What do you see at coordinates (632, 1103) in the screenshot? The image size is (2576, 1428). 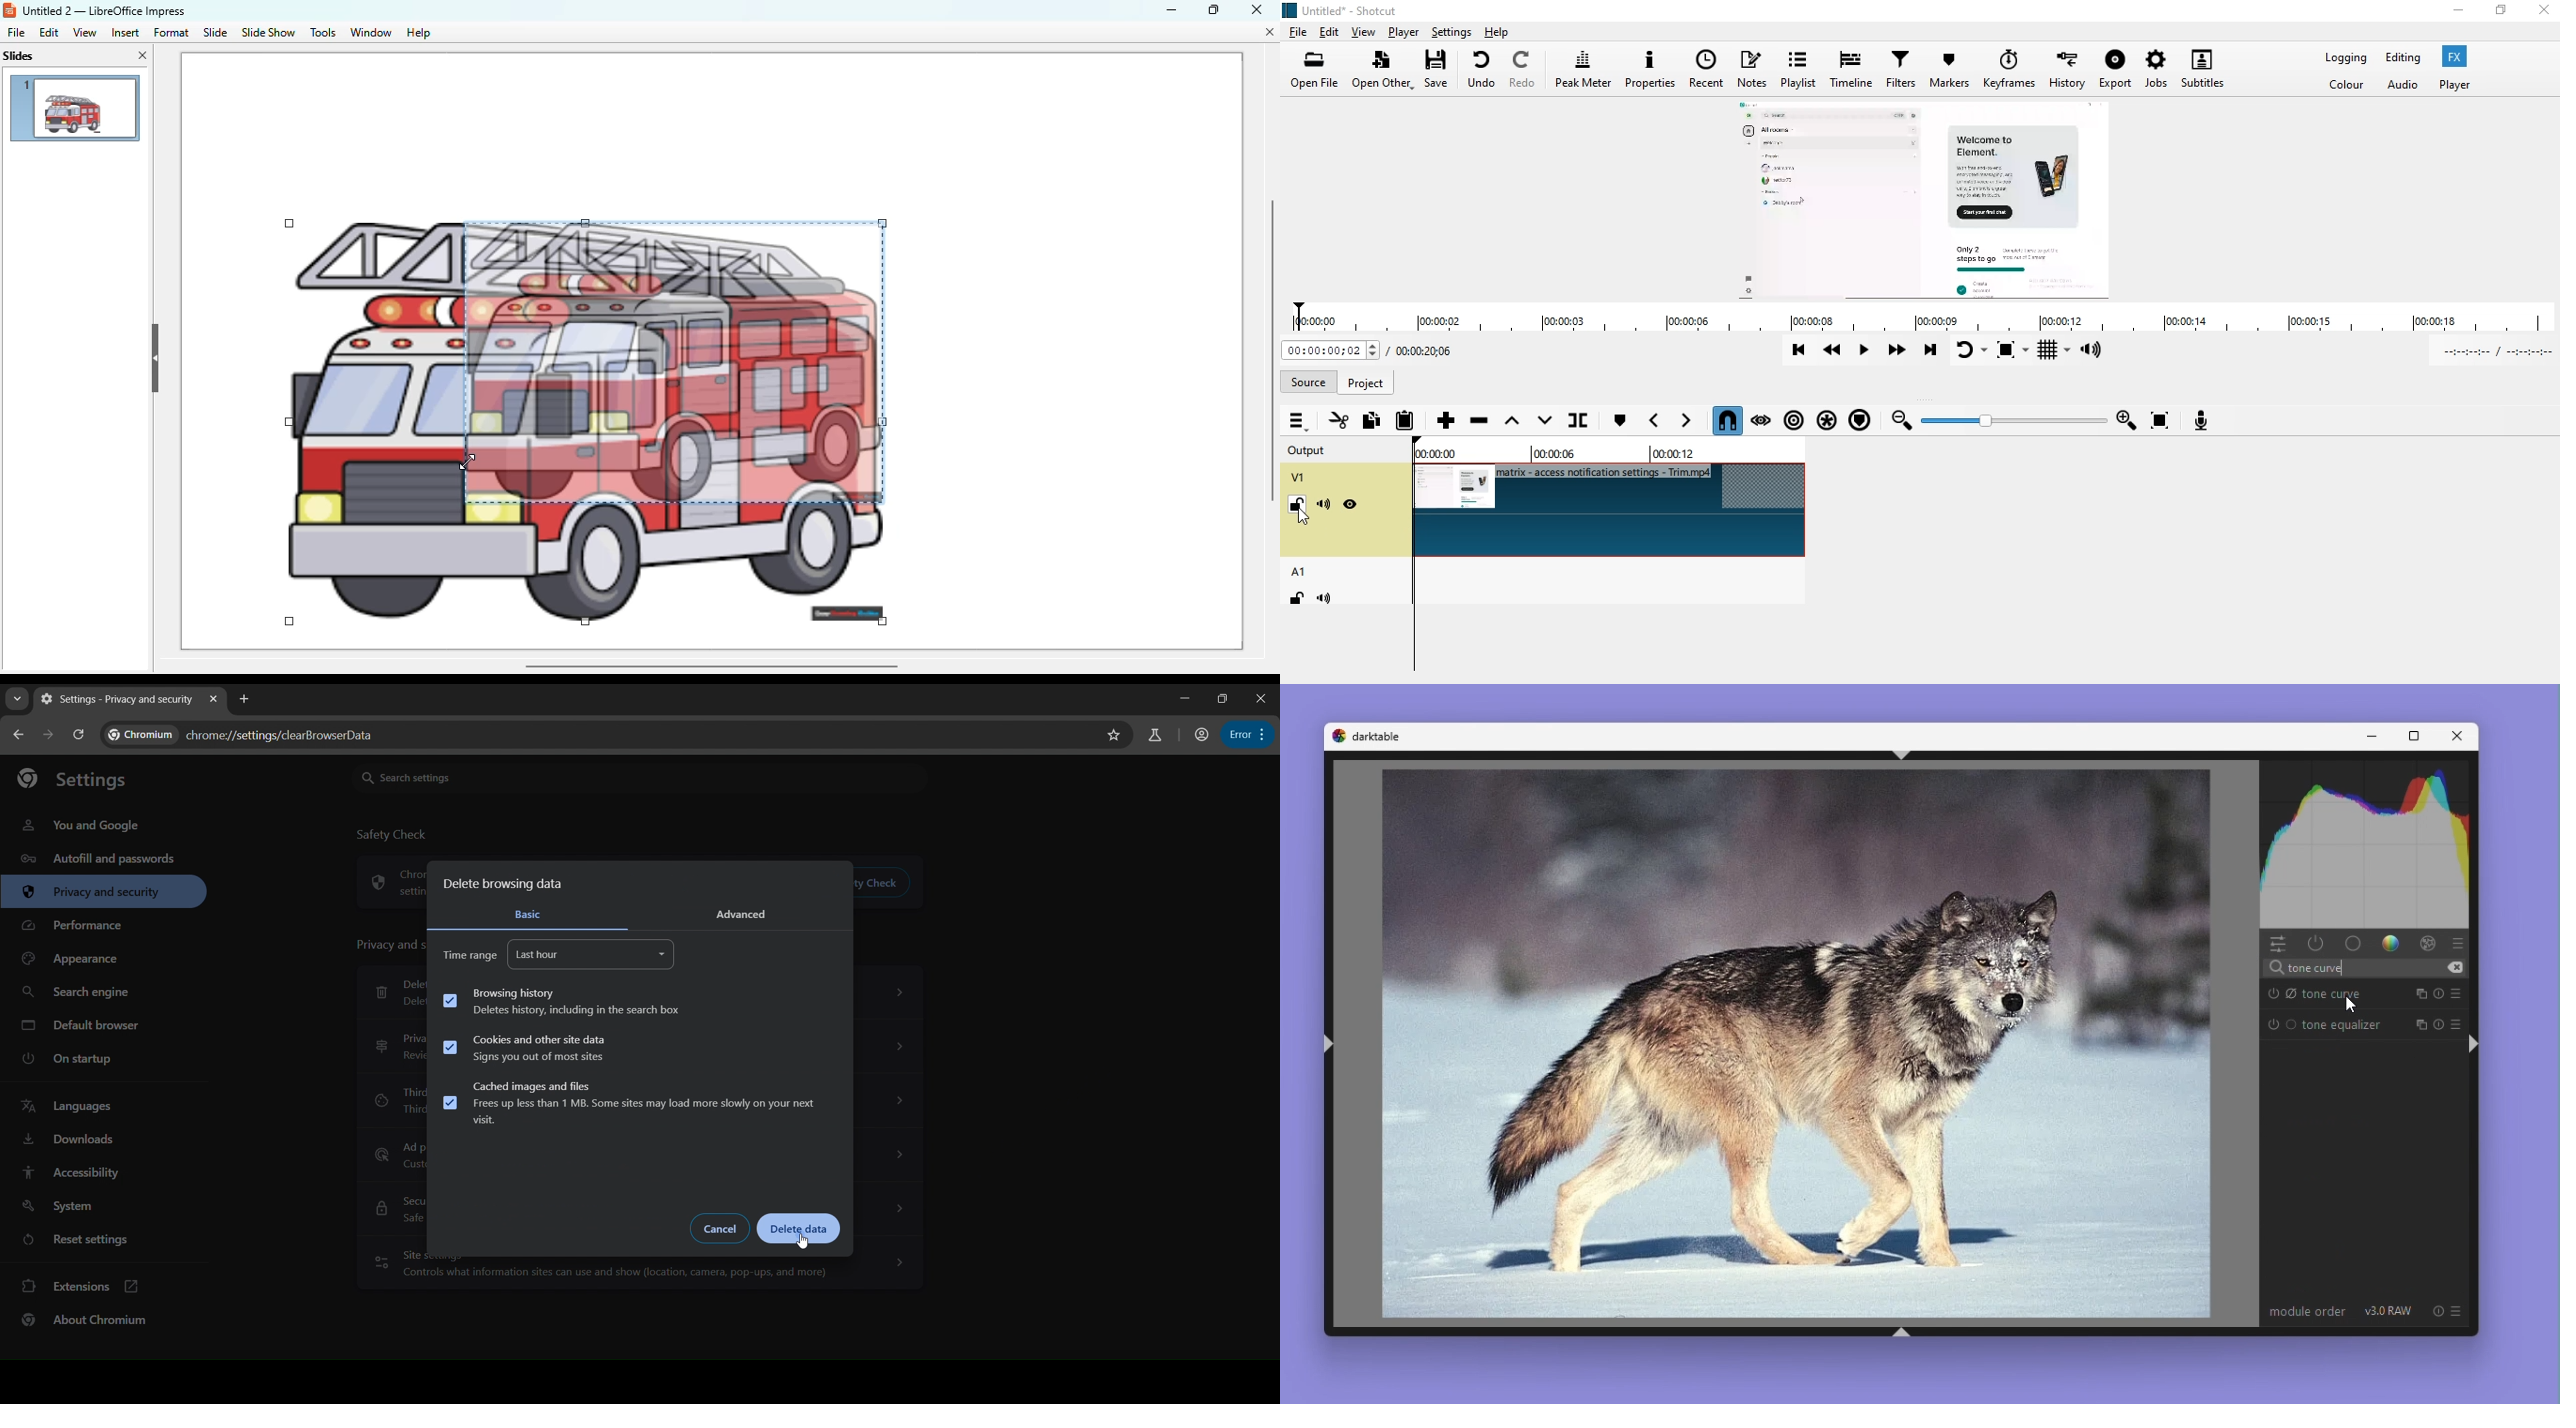 I see `Cached images and files
Frees up less than 1 MB. Some sites may load more slowly on your next
visit.` at bounding box center [632, 1103].